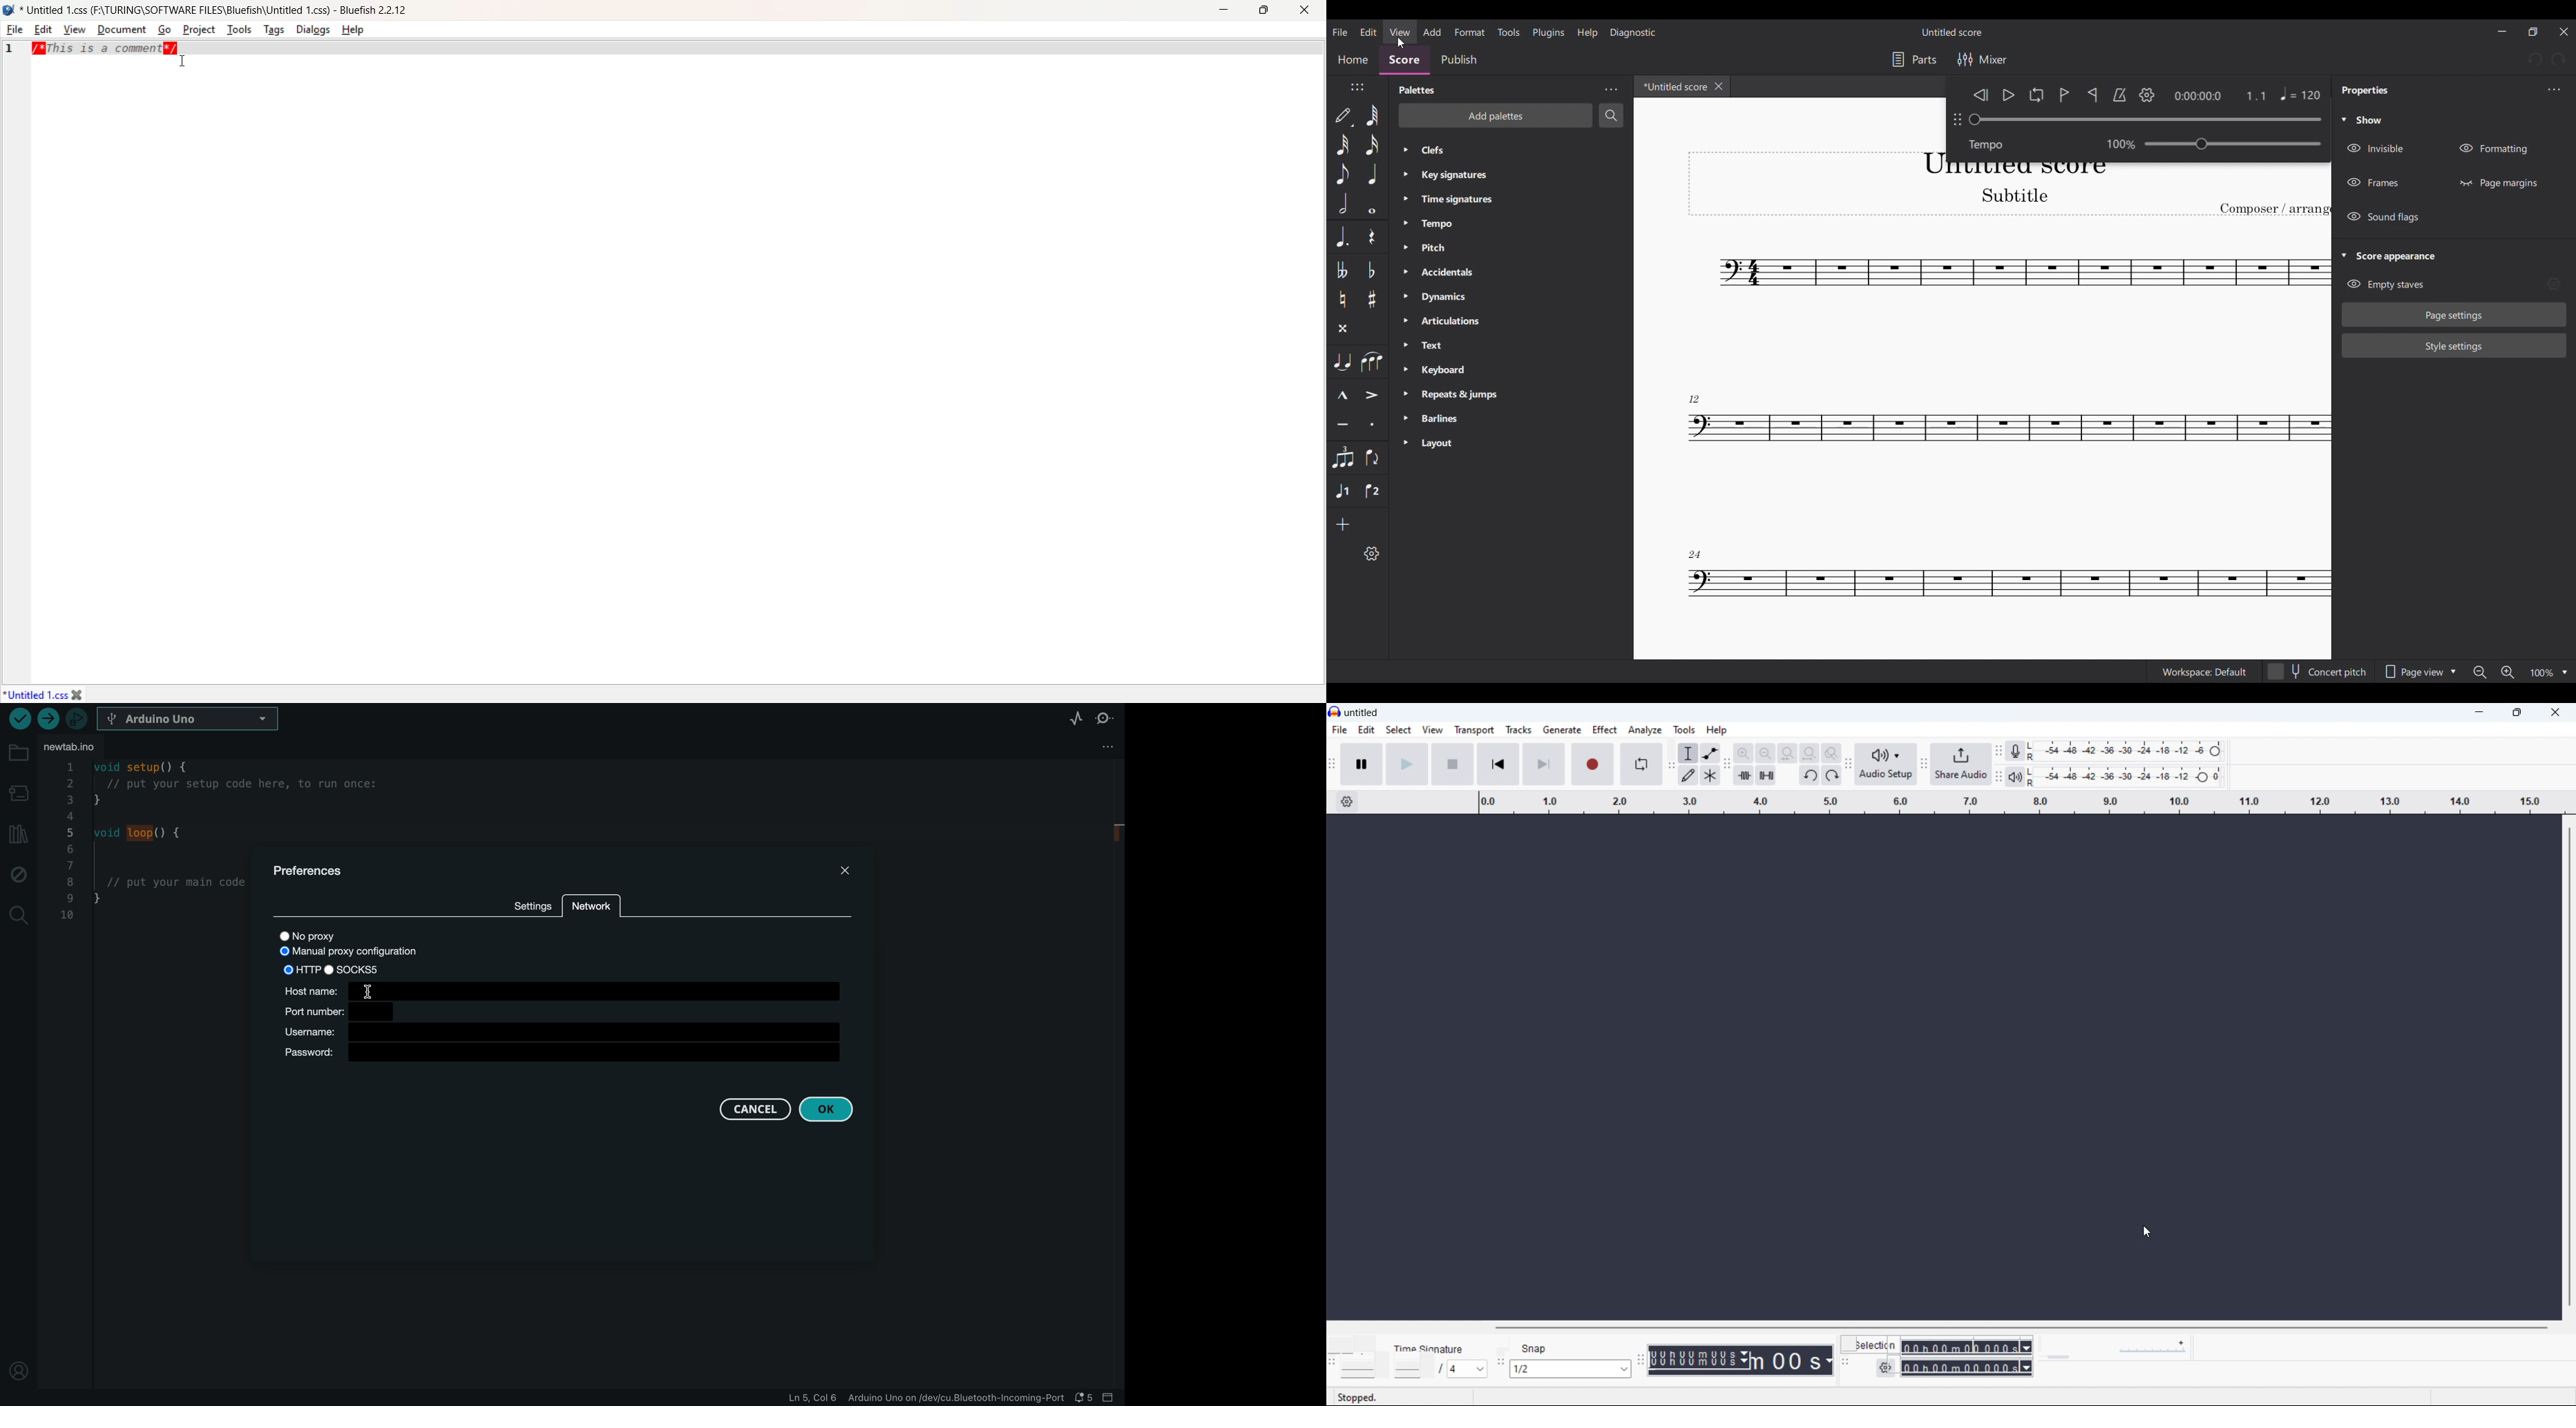 The height and width of the screenshot is (1428, 2576). What do you see at coordinates (1672, 86) in the screenshot?
I see `*Untitled score` at bounding box center [1672, 86].